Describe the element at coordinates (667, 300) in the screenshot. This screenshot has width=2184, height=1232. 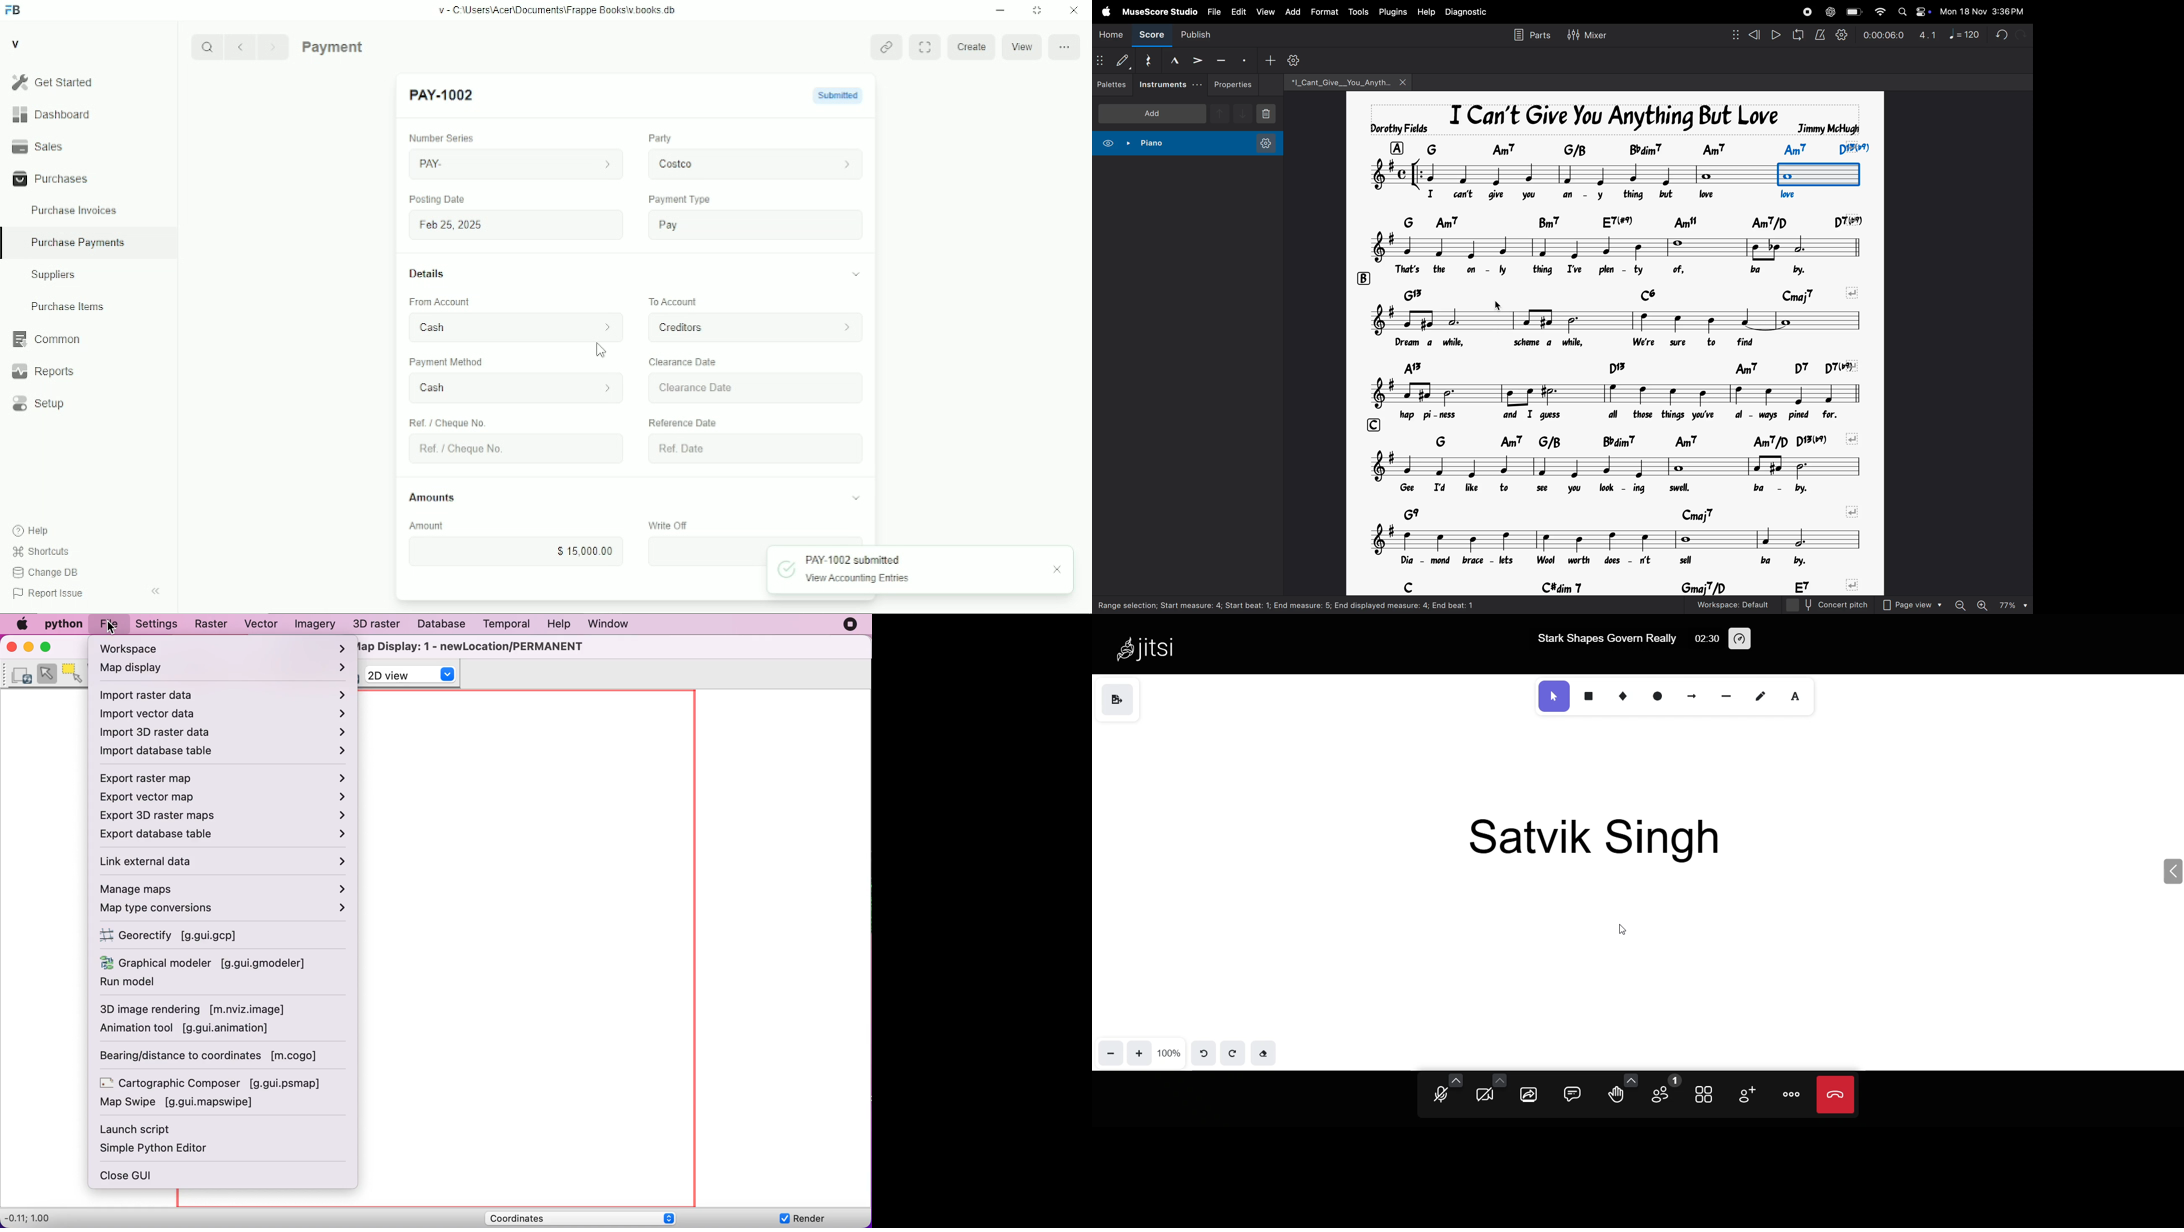
I see `To Account` at that location.